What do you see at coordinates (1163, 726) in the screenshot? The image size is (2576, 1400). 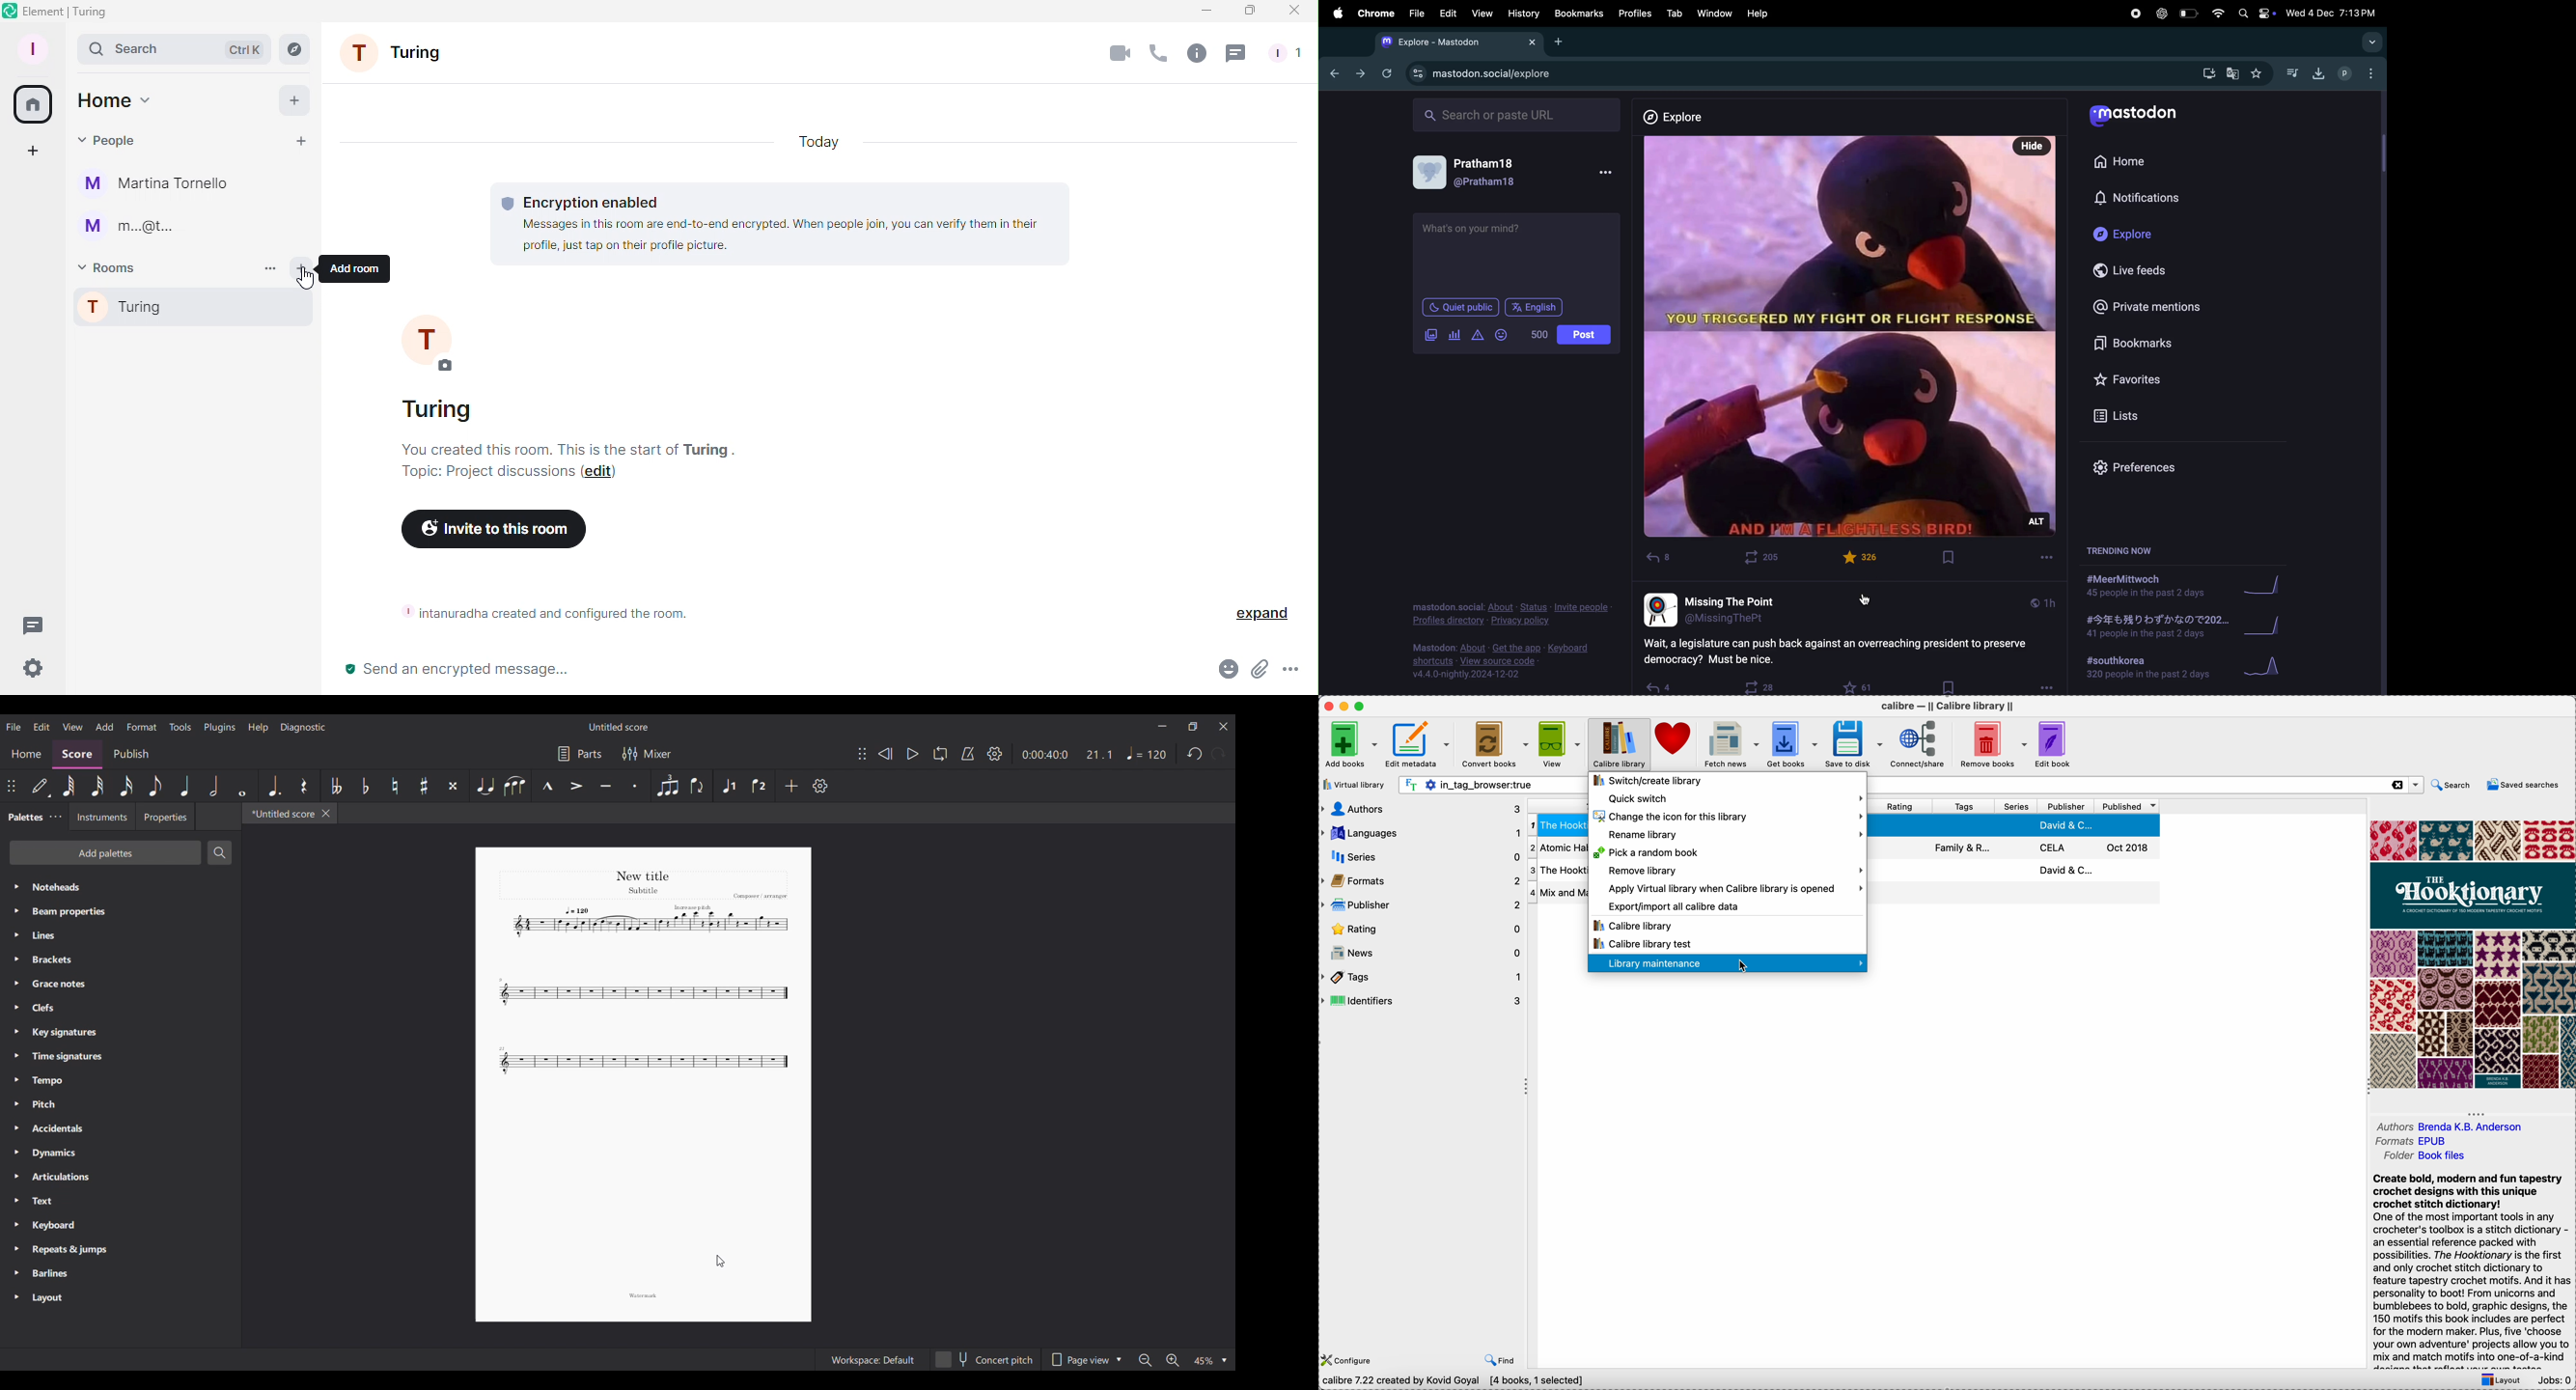 I see `Minimize` at bounding box center [1163, 726].